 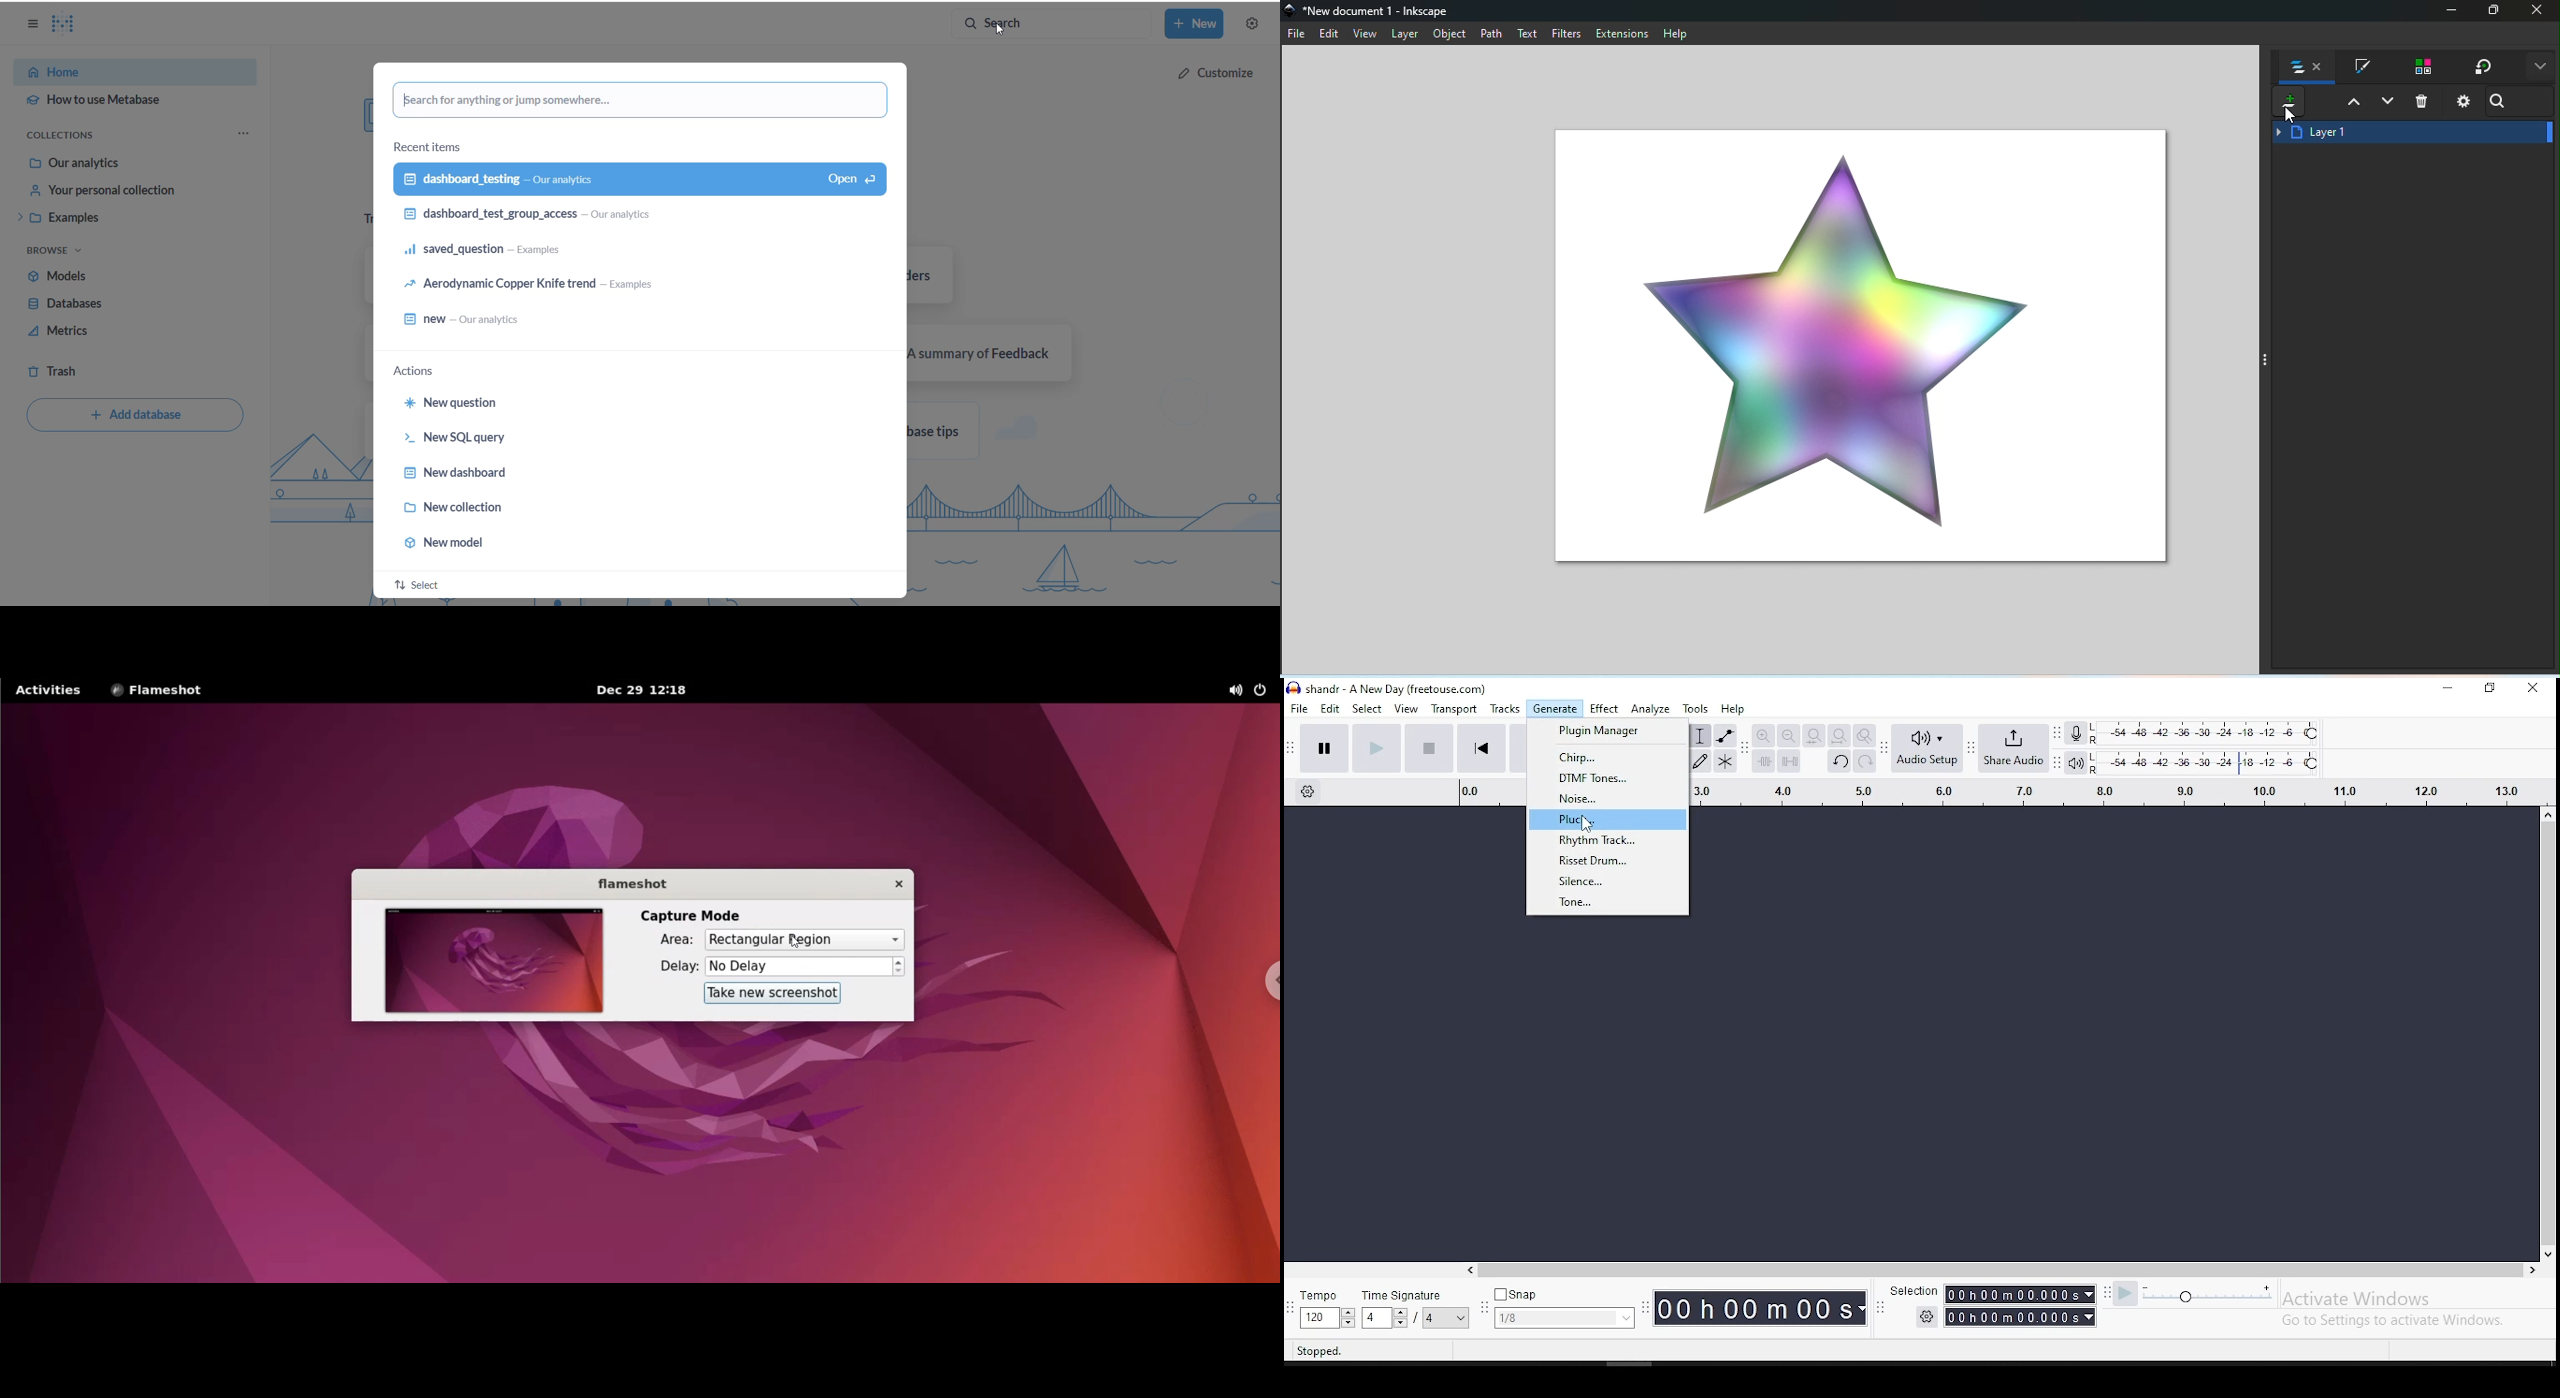 I want to click on saved_question-Examples, so click(x=629, y=254).